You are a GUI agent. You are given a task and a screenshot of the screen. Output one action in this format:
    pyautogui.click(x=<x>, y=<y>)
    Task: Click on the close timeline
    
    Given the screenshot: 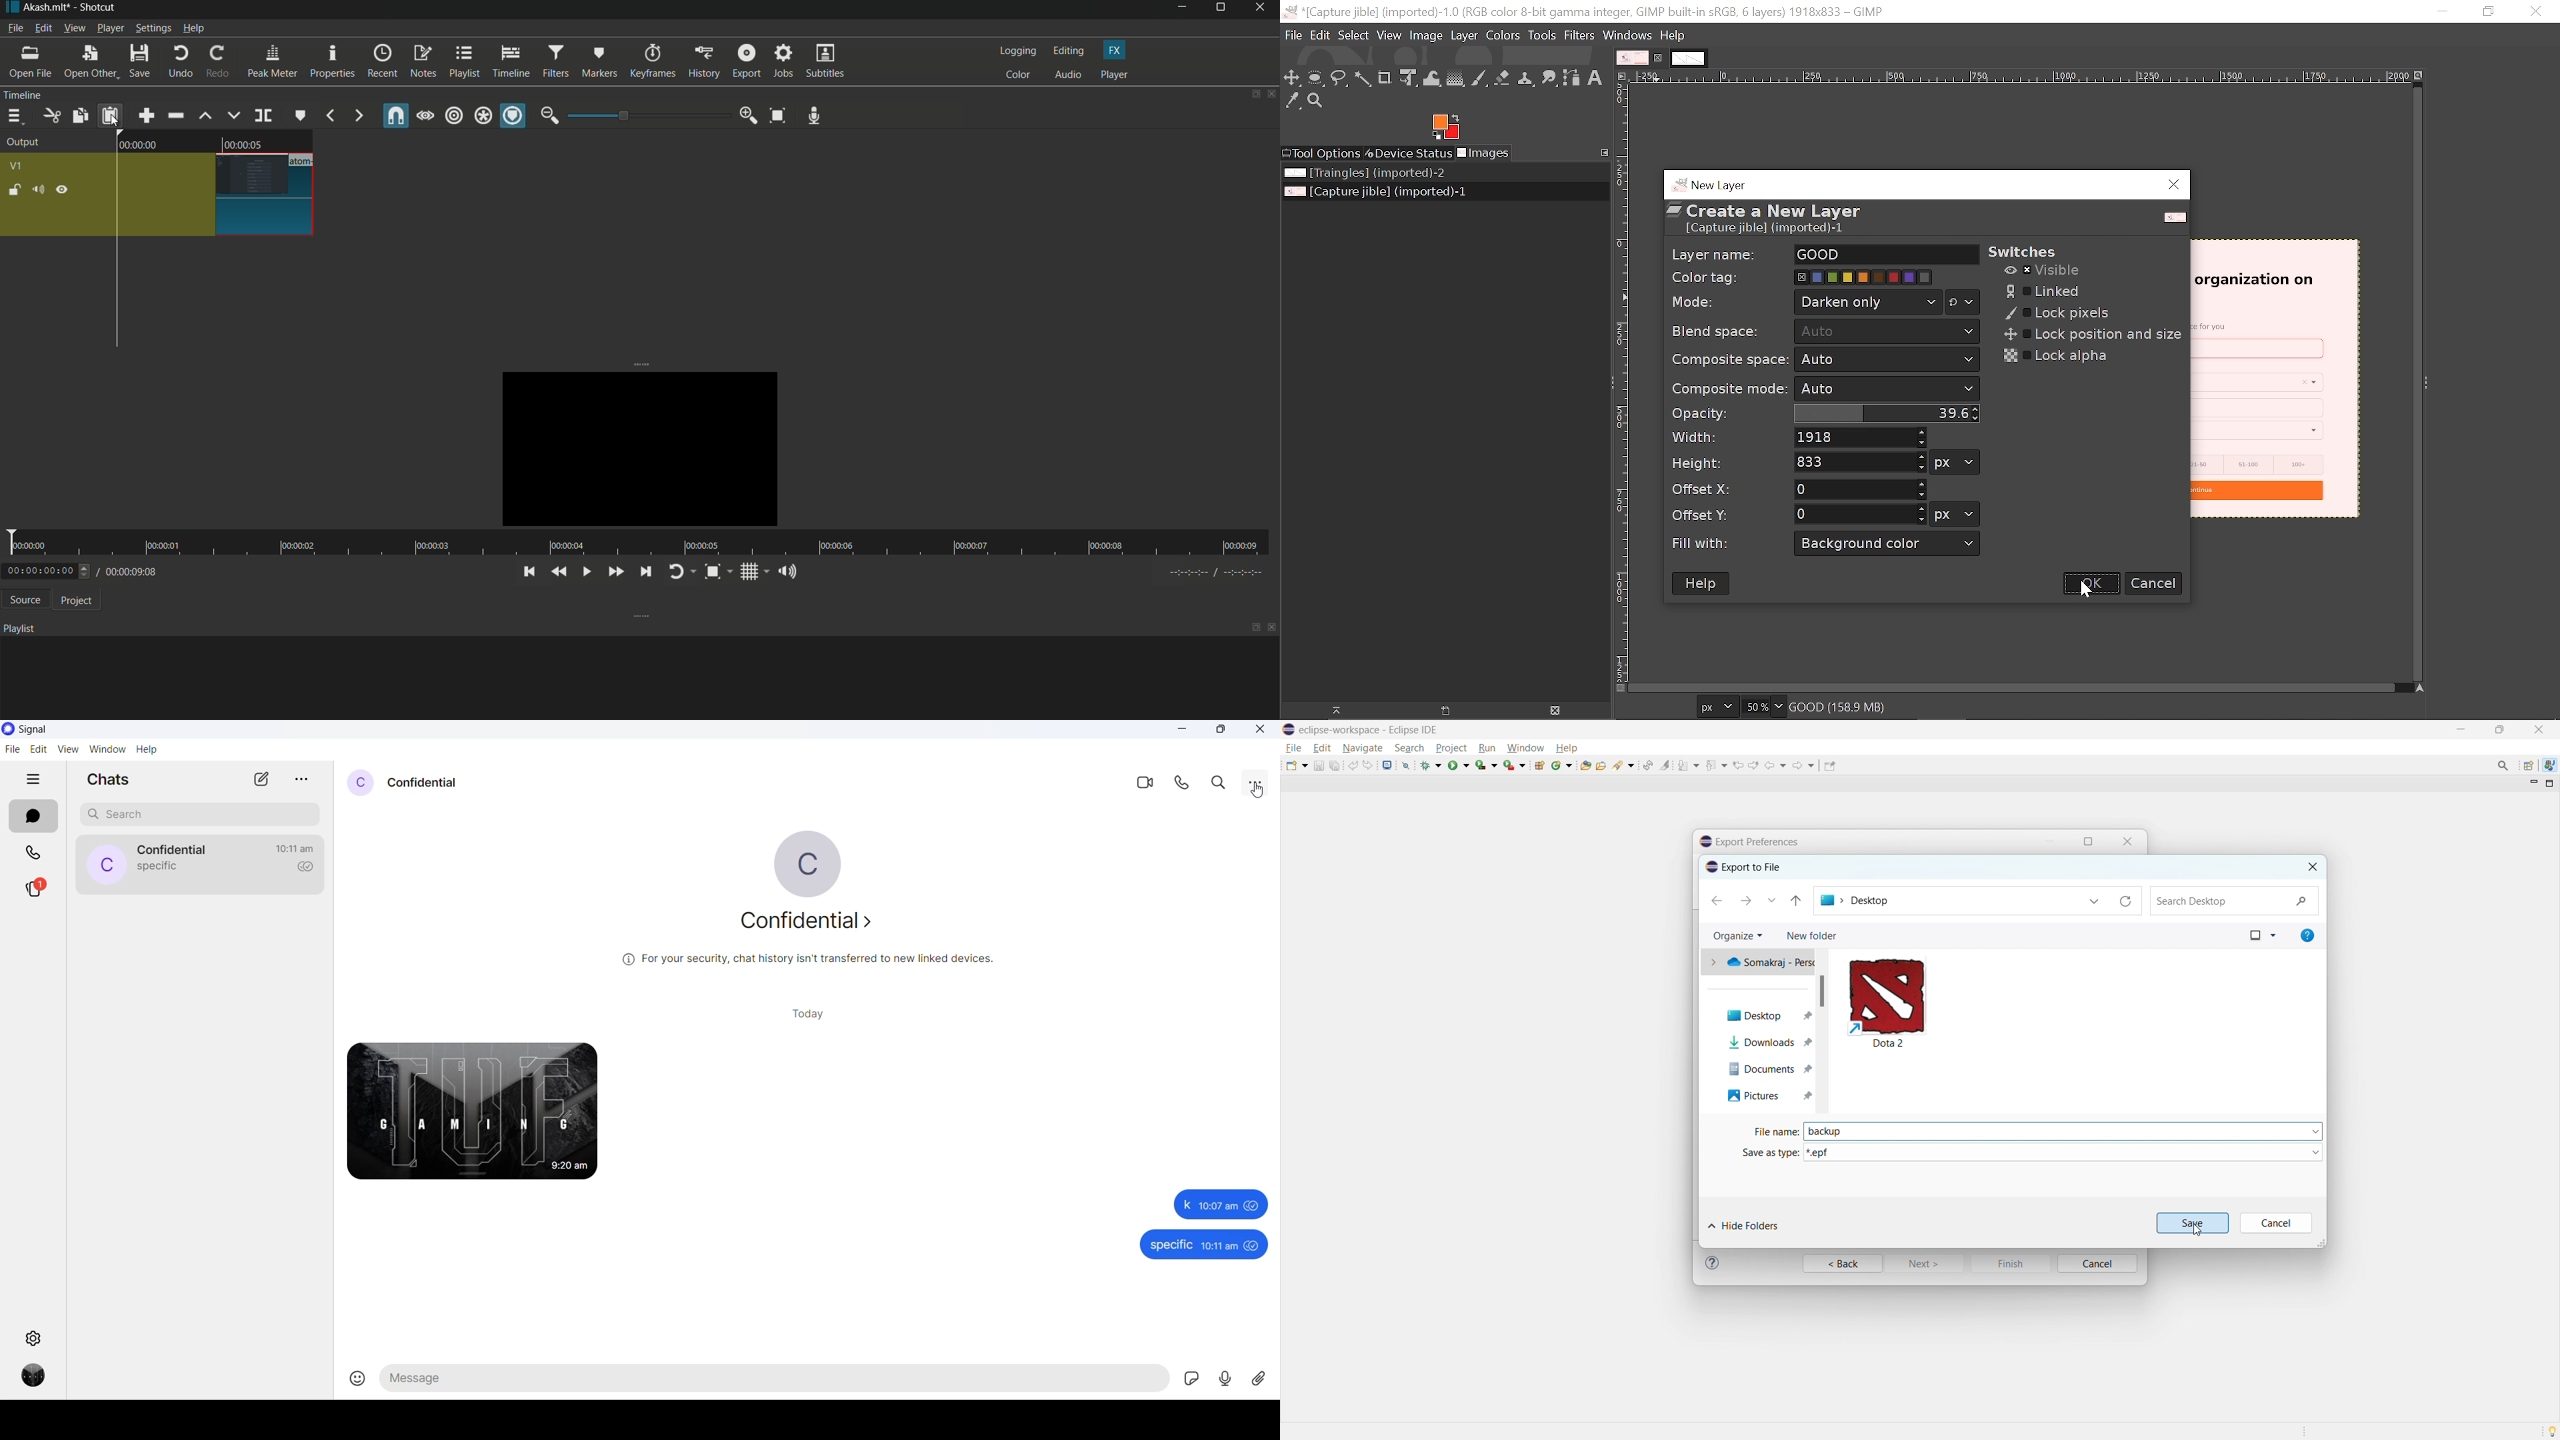 What is the action you would take?
    pyautogui.click(x=1272, y=94)
    